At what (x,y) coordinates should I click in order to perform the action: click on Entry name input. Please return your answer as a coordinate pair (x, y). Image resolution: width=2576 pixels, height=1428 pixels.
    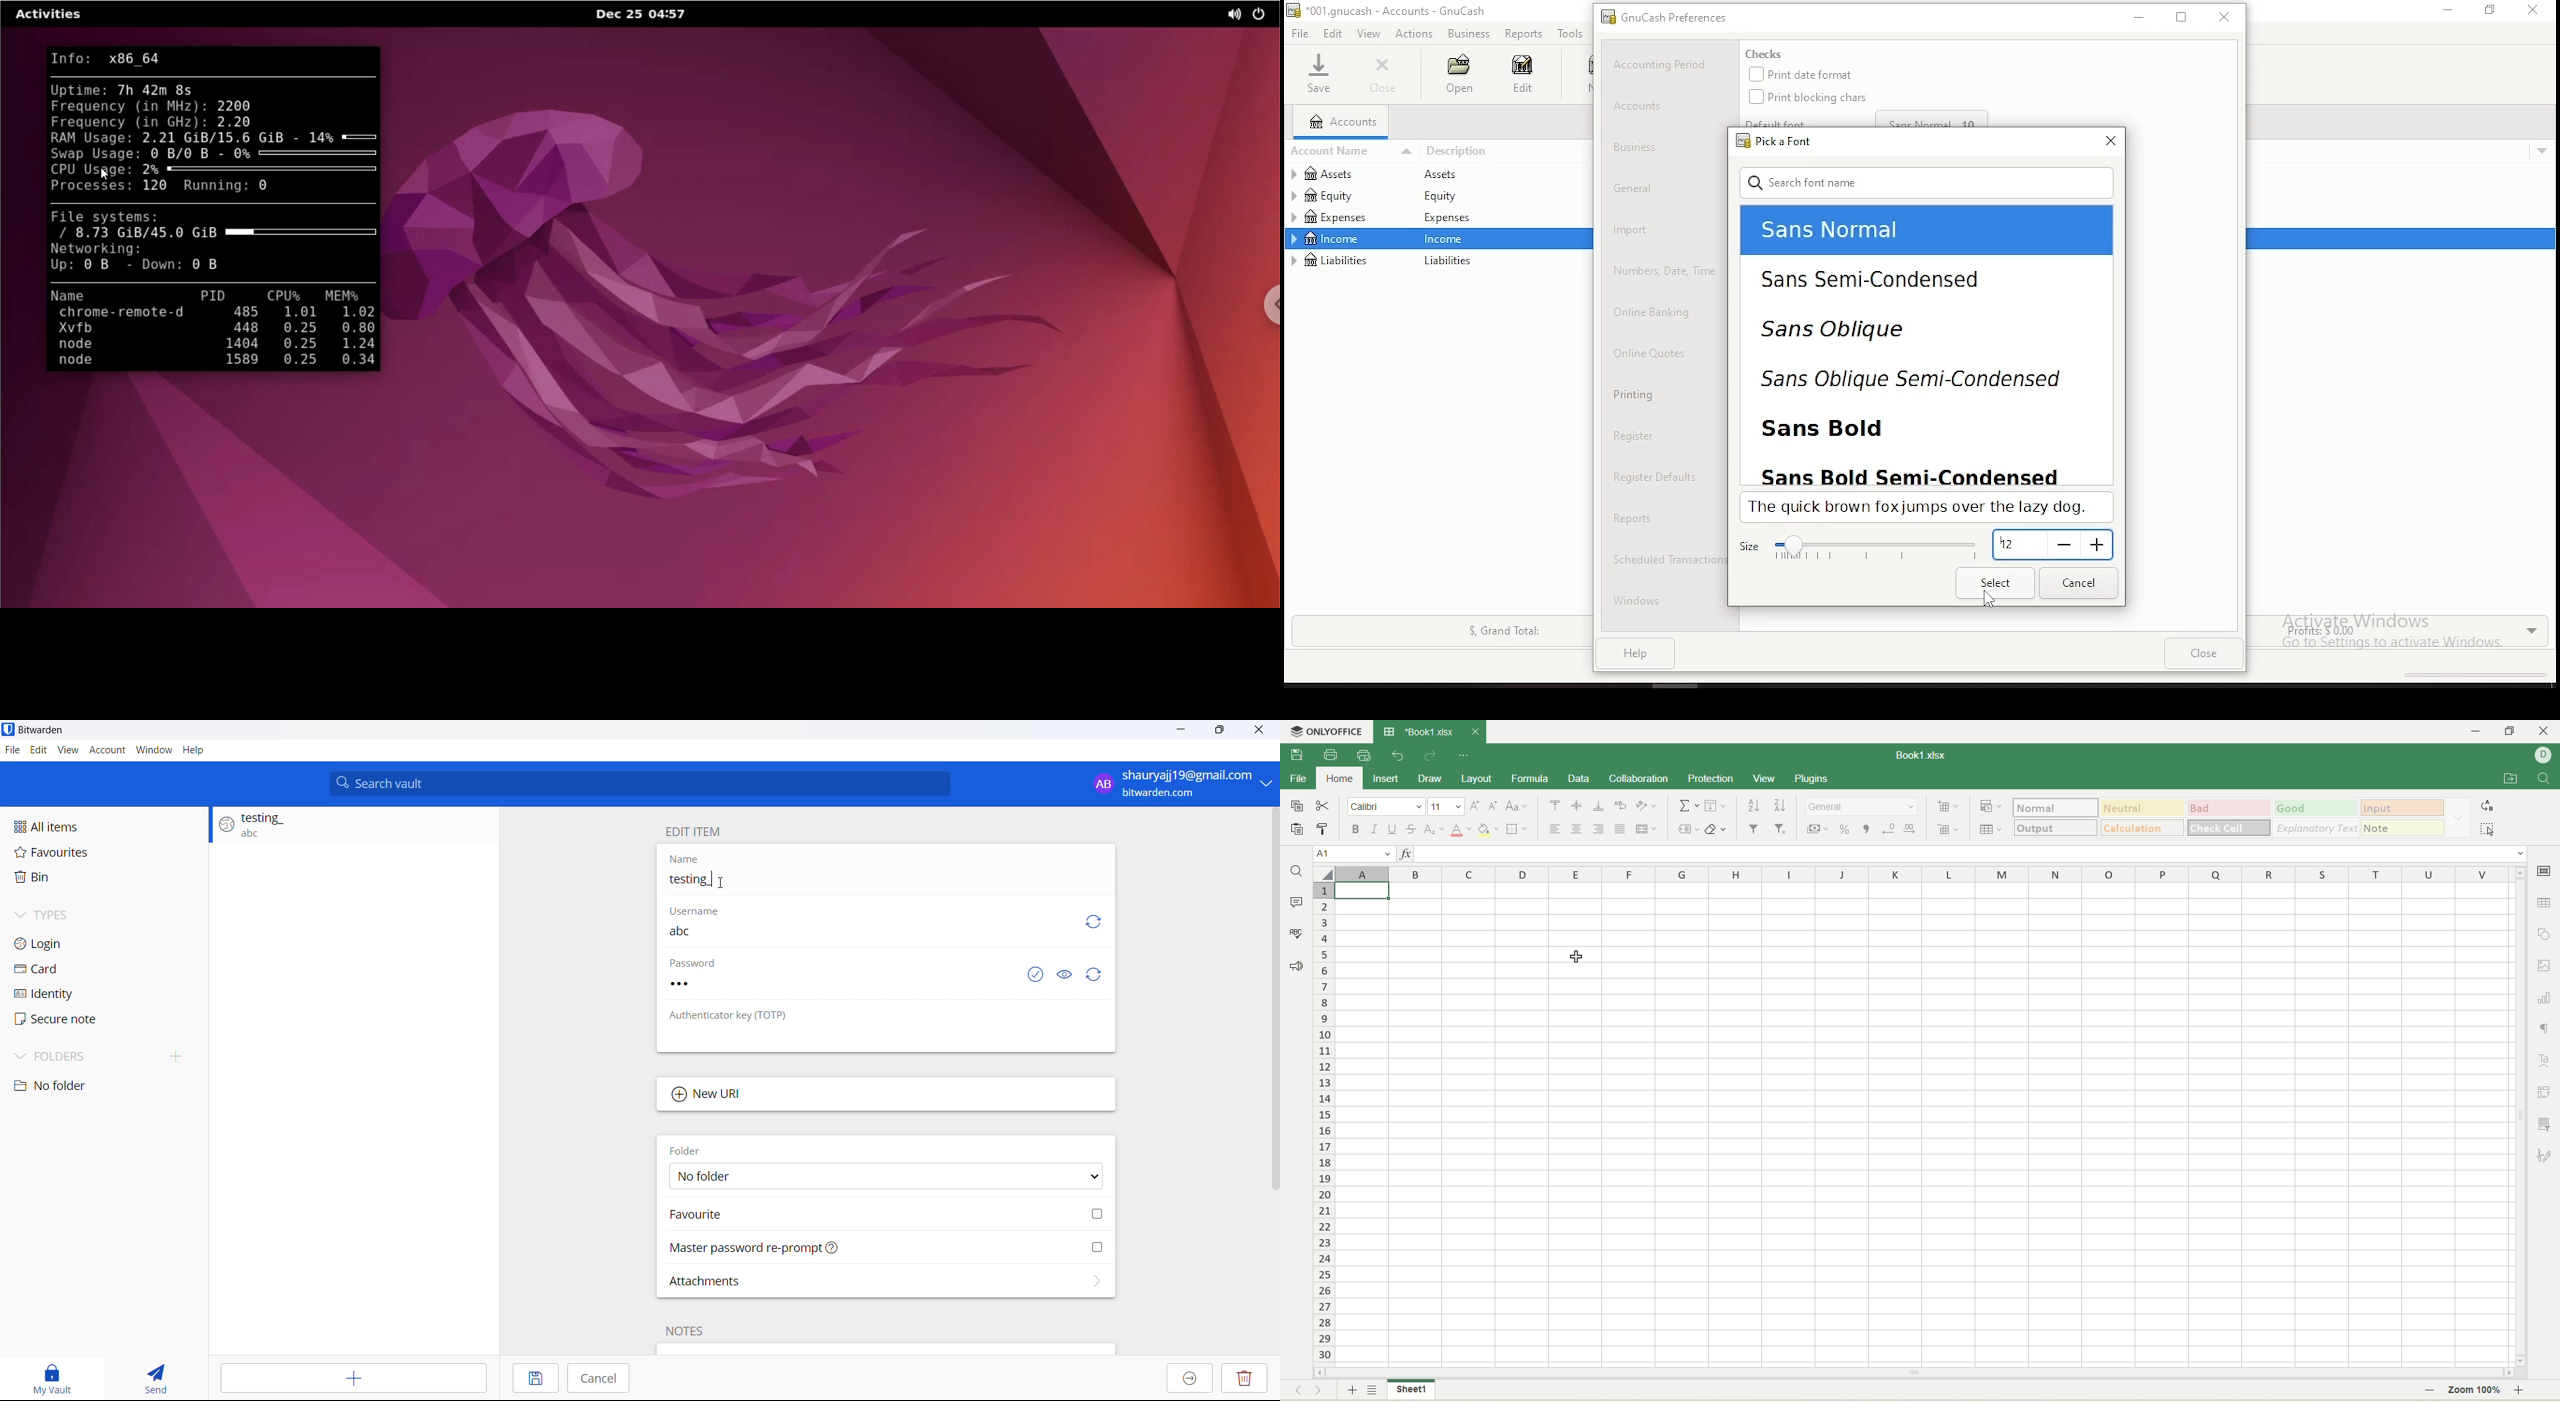
    Looking at the image, I should click on (879, 881).